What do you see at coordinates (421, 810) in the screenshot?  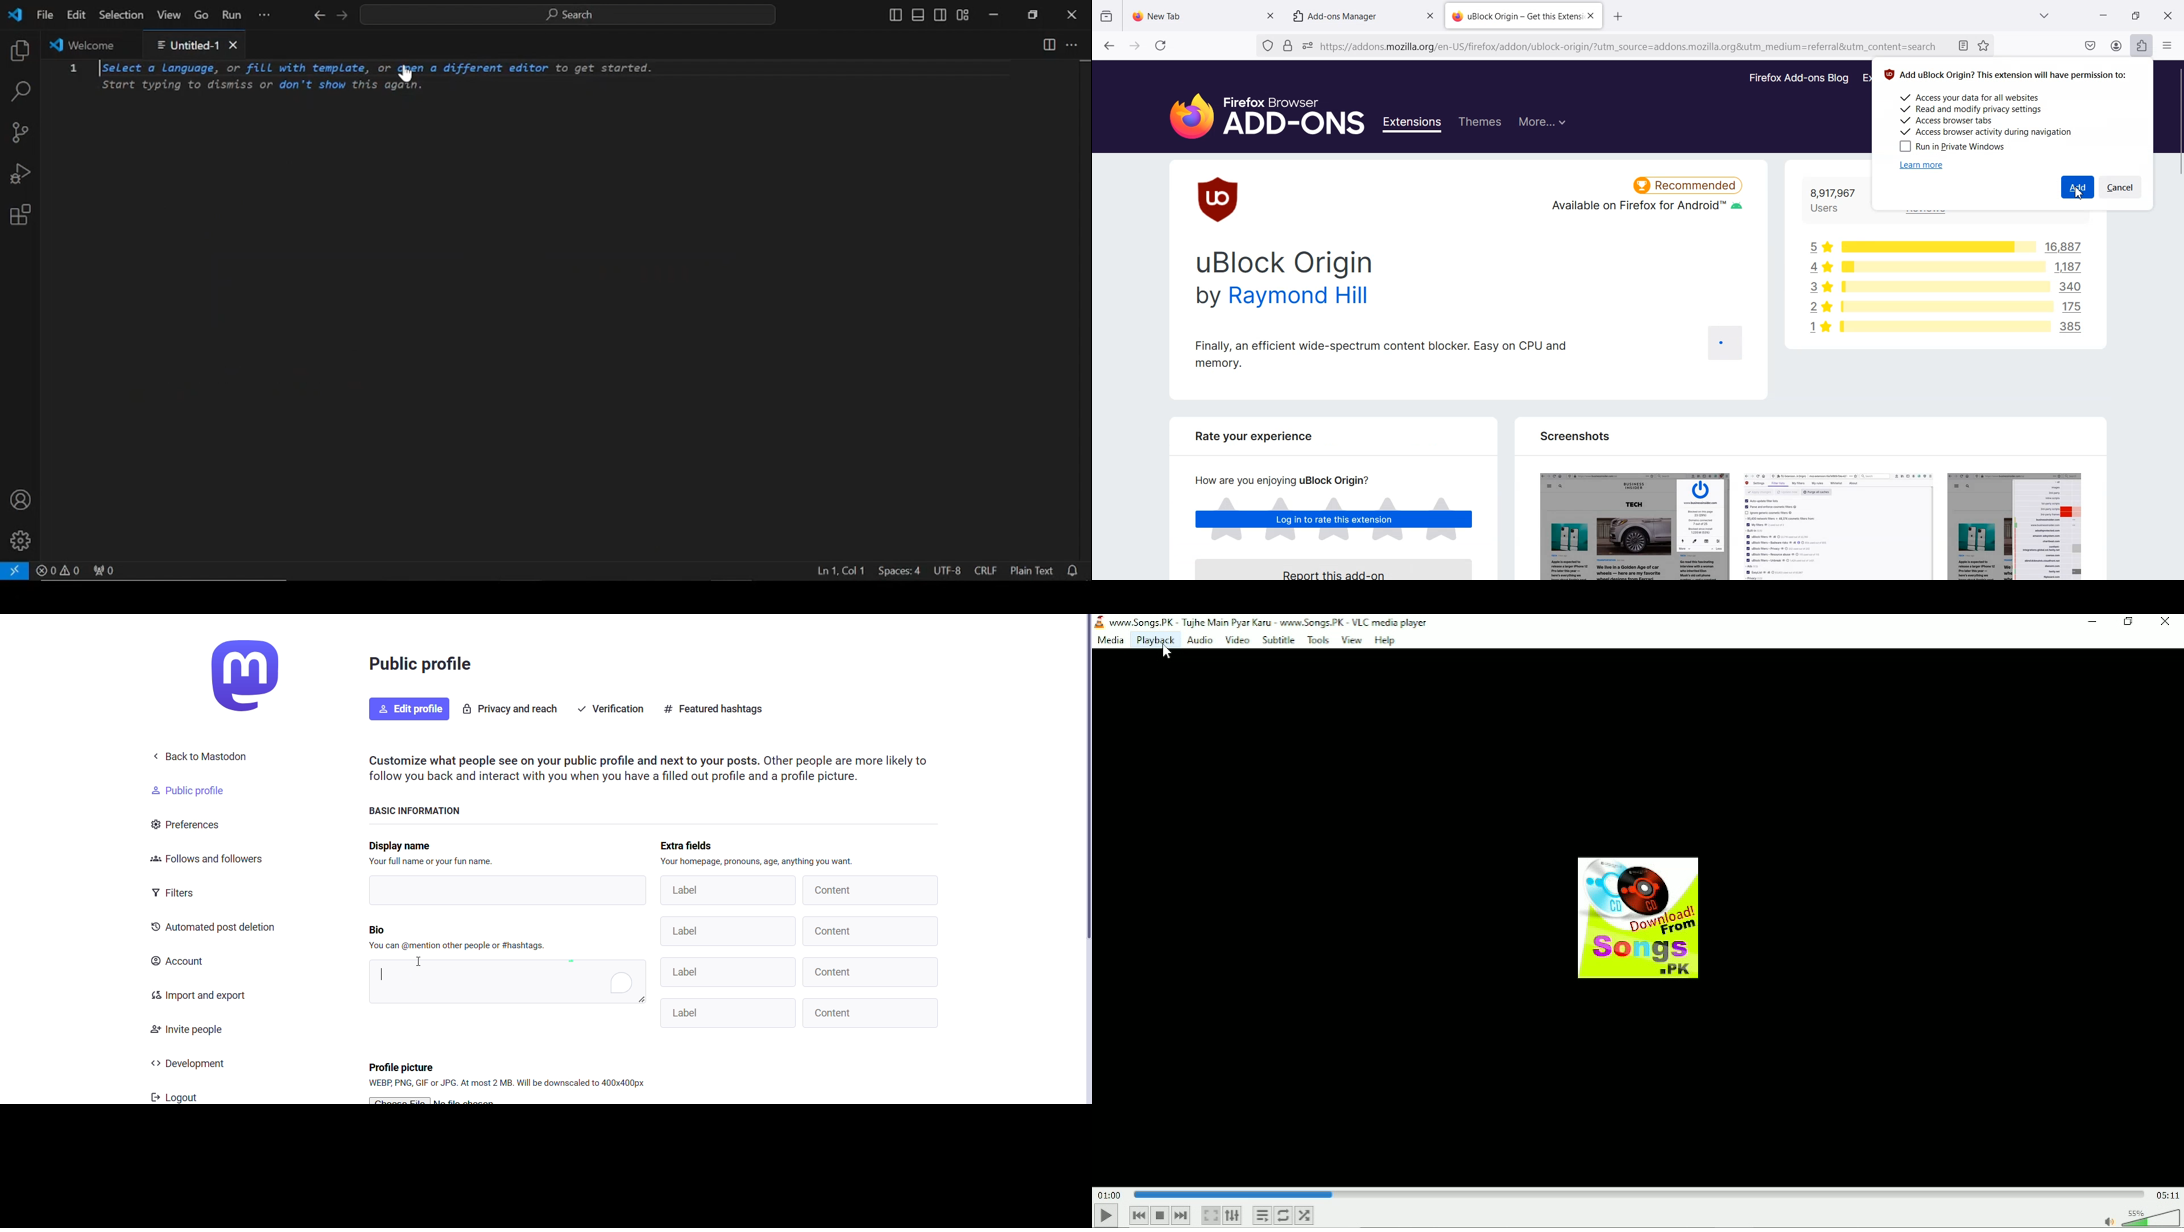 I see `Basic Information` at bounding box center [421, 810].